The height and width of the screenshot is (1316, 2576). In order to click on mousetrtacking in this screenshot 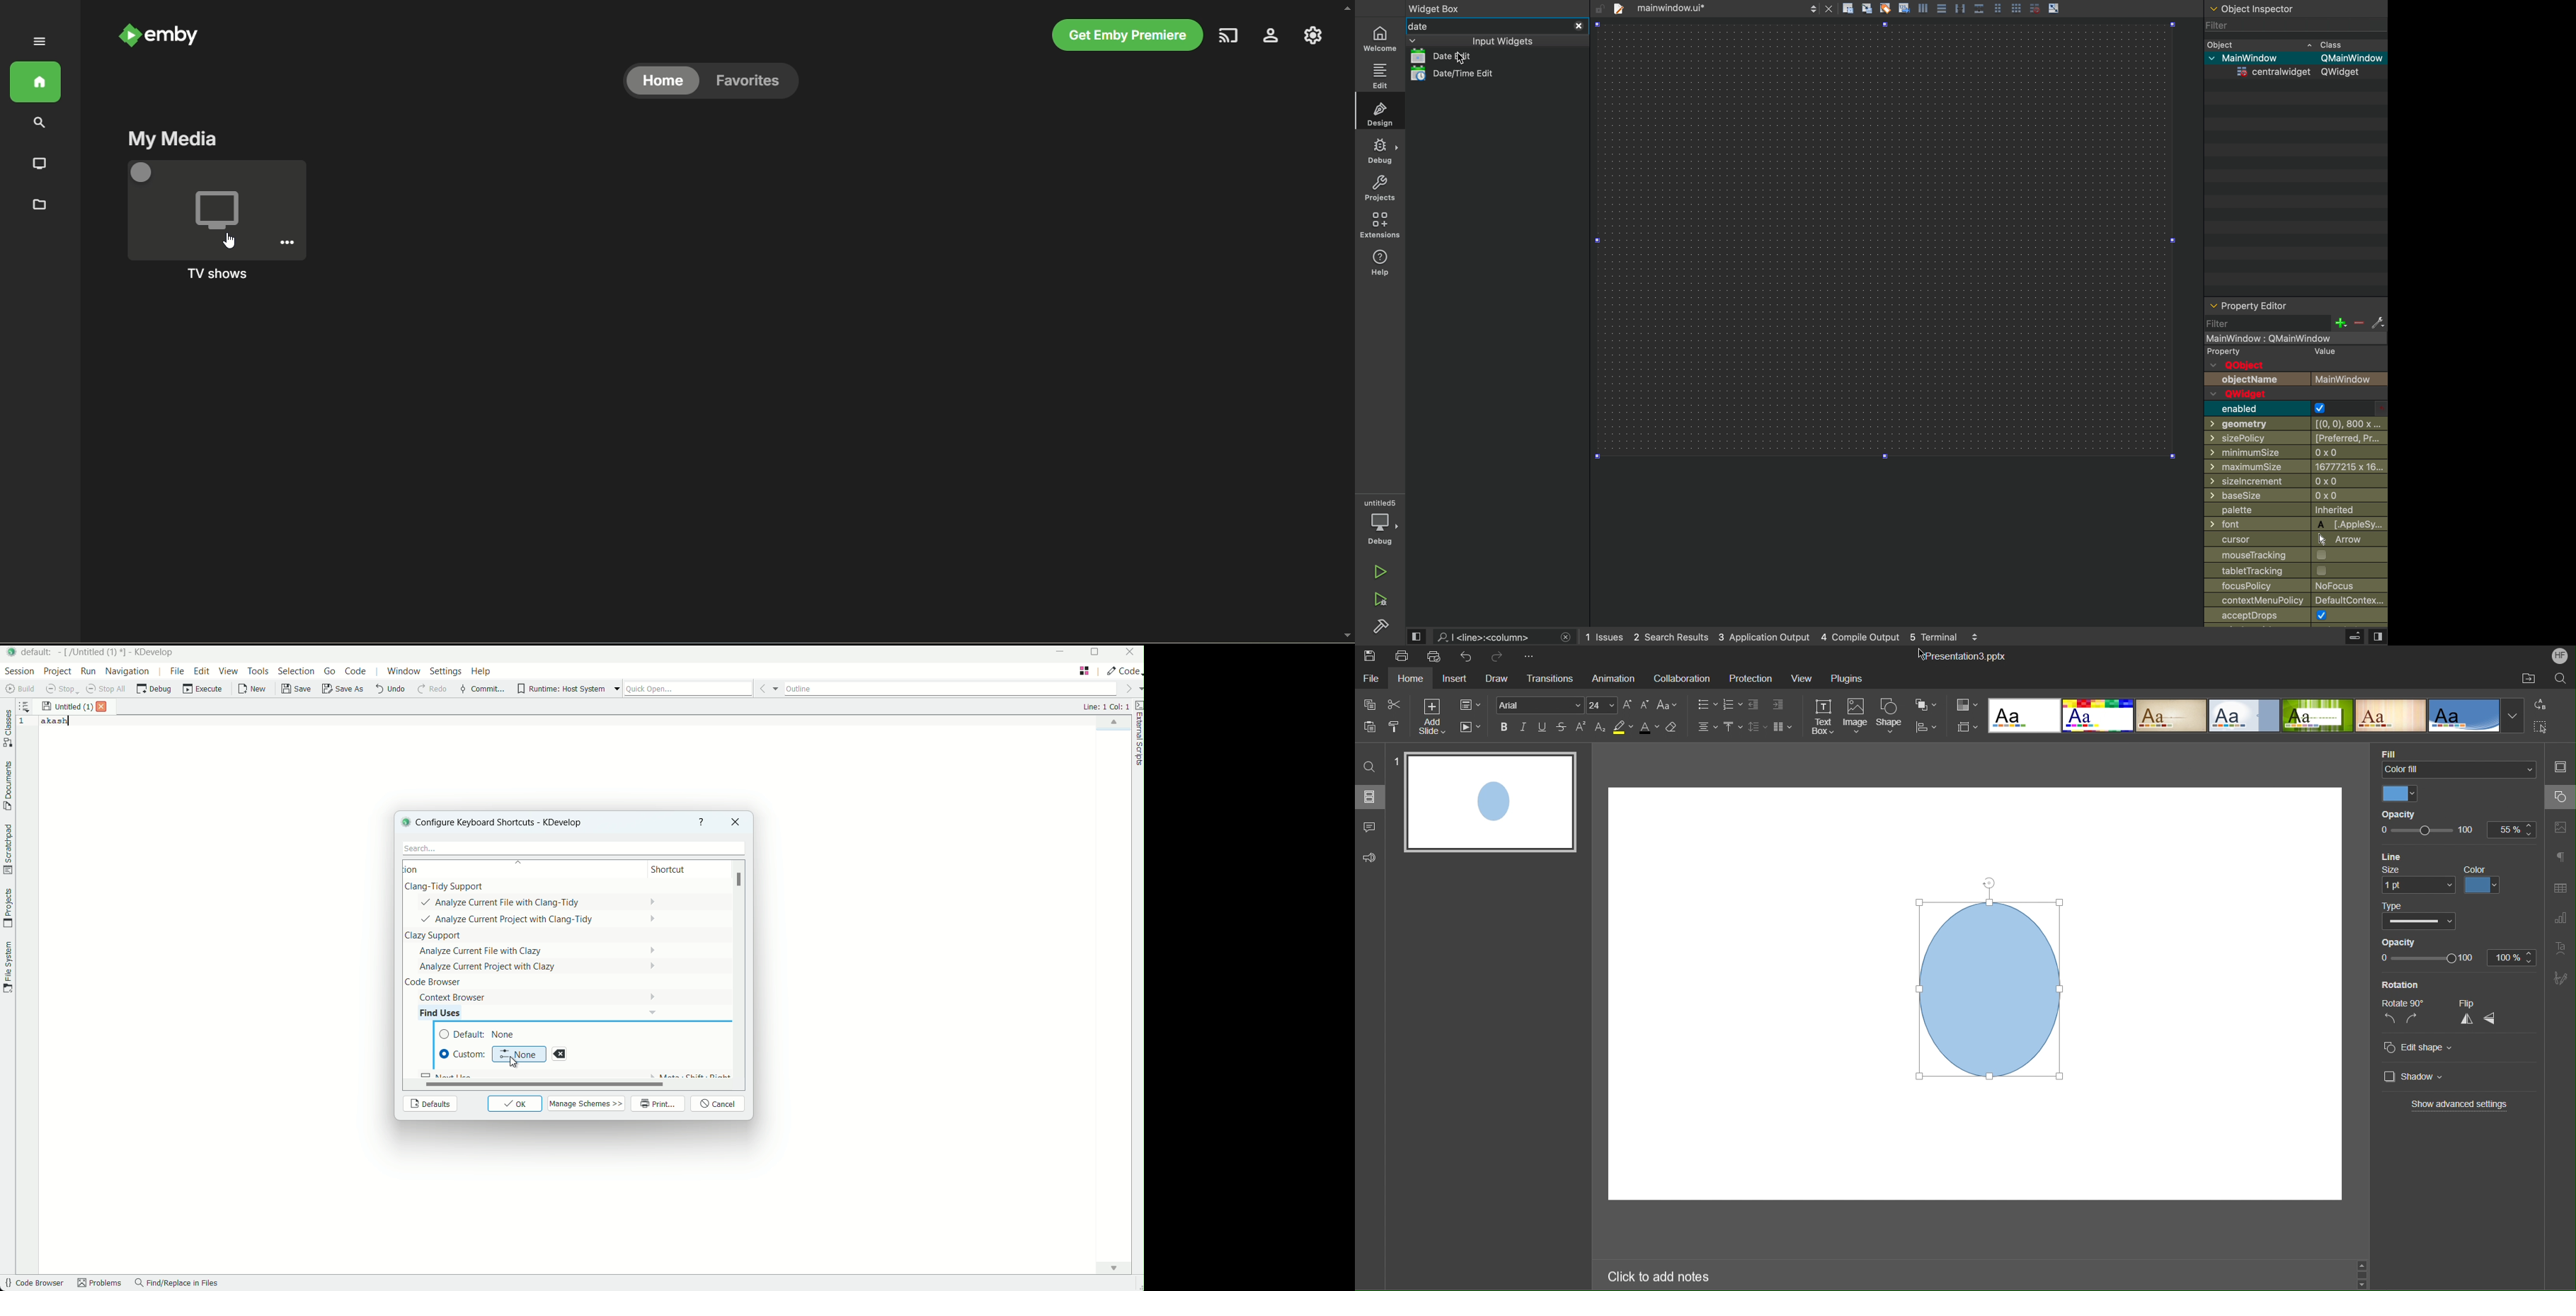, I will do `click(2291, 555)`.